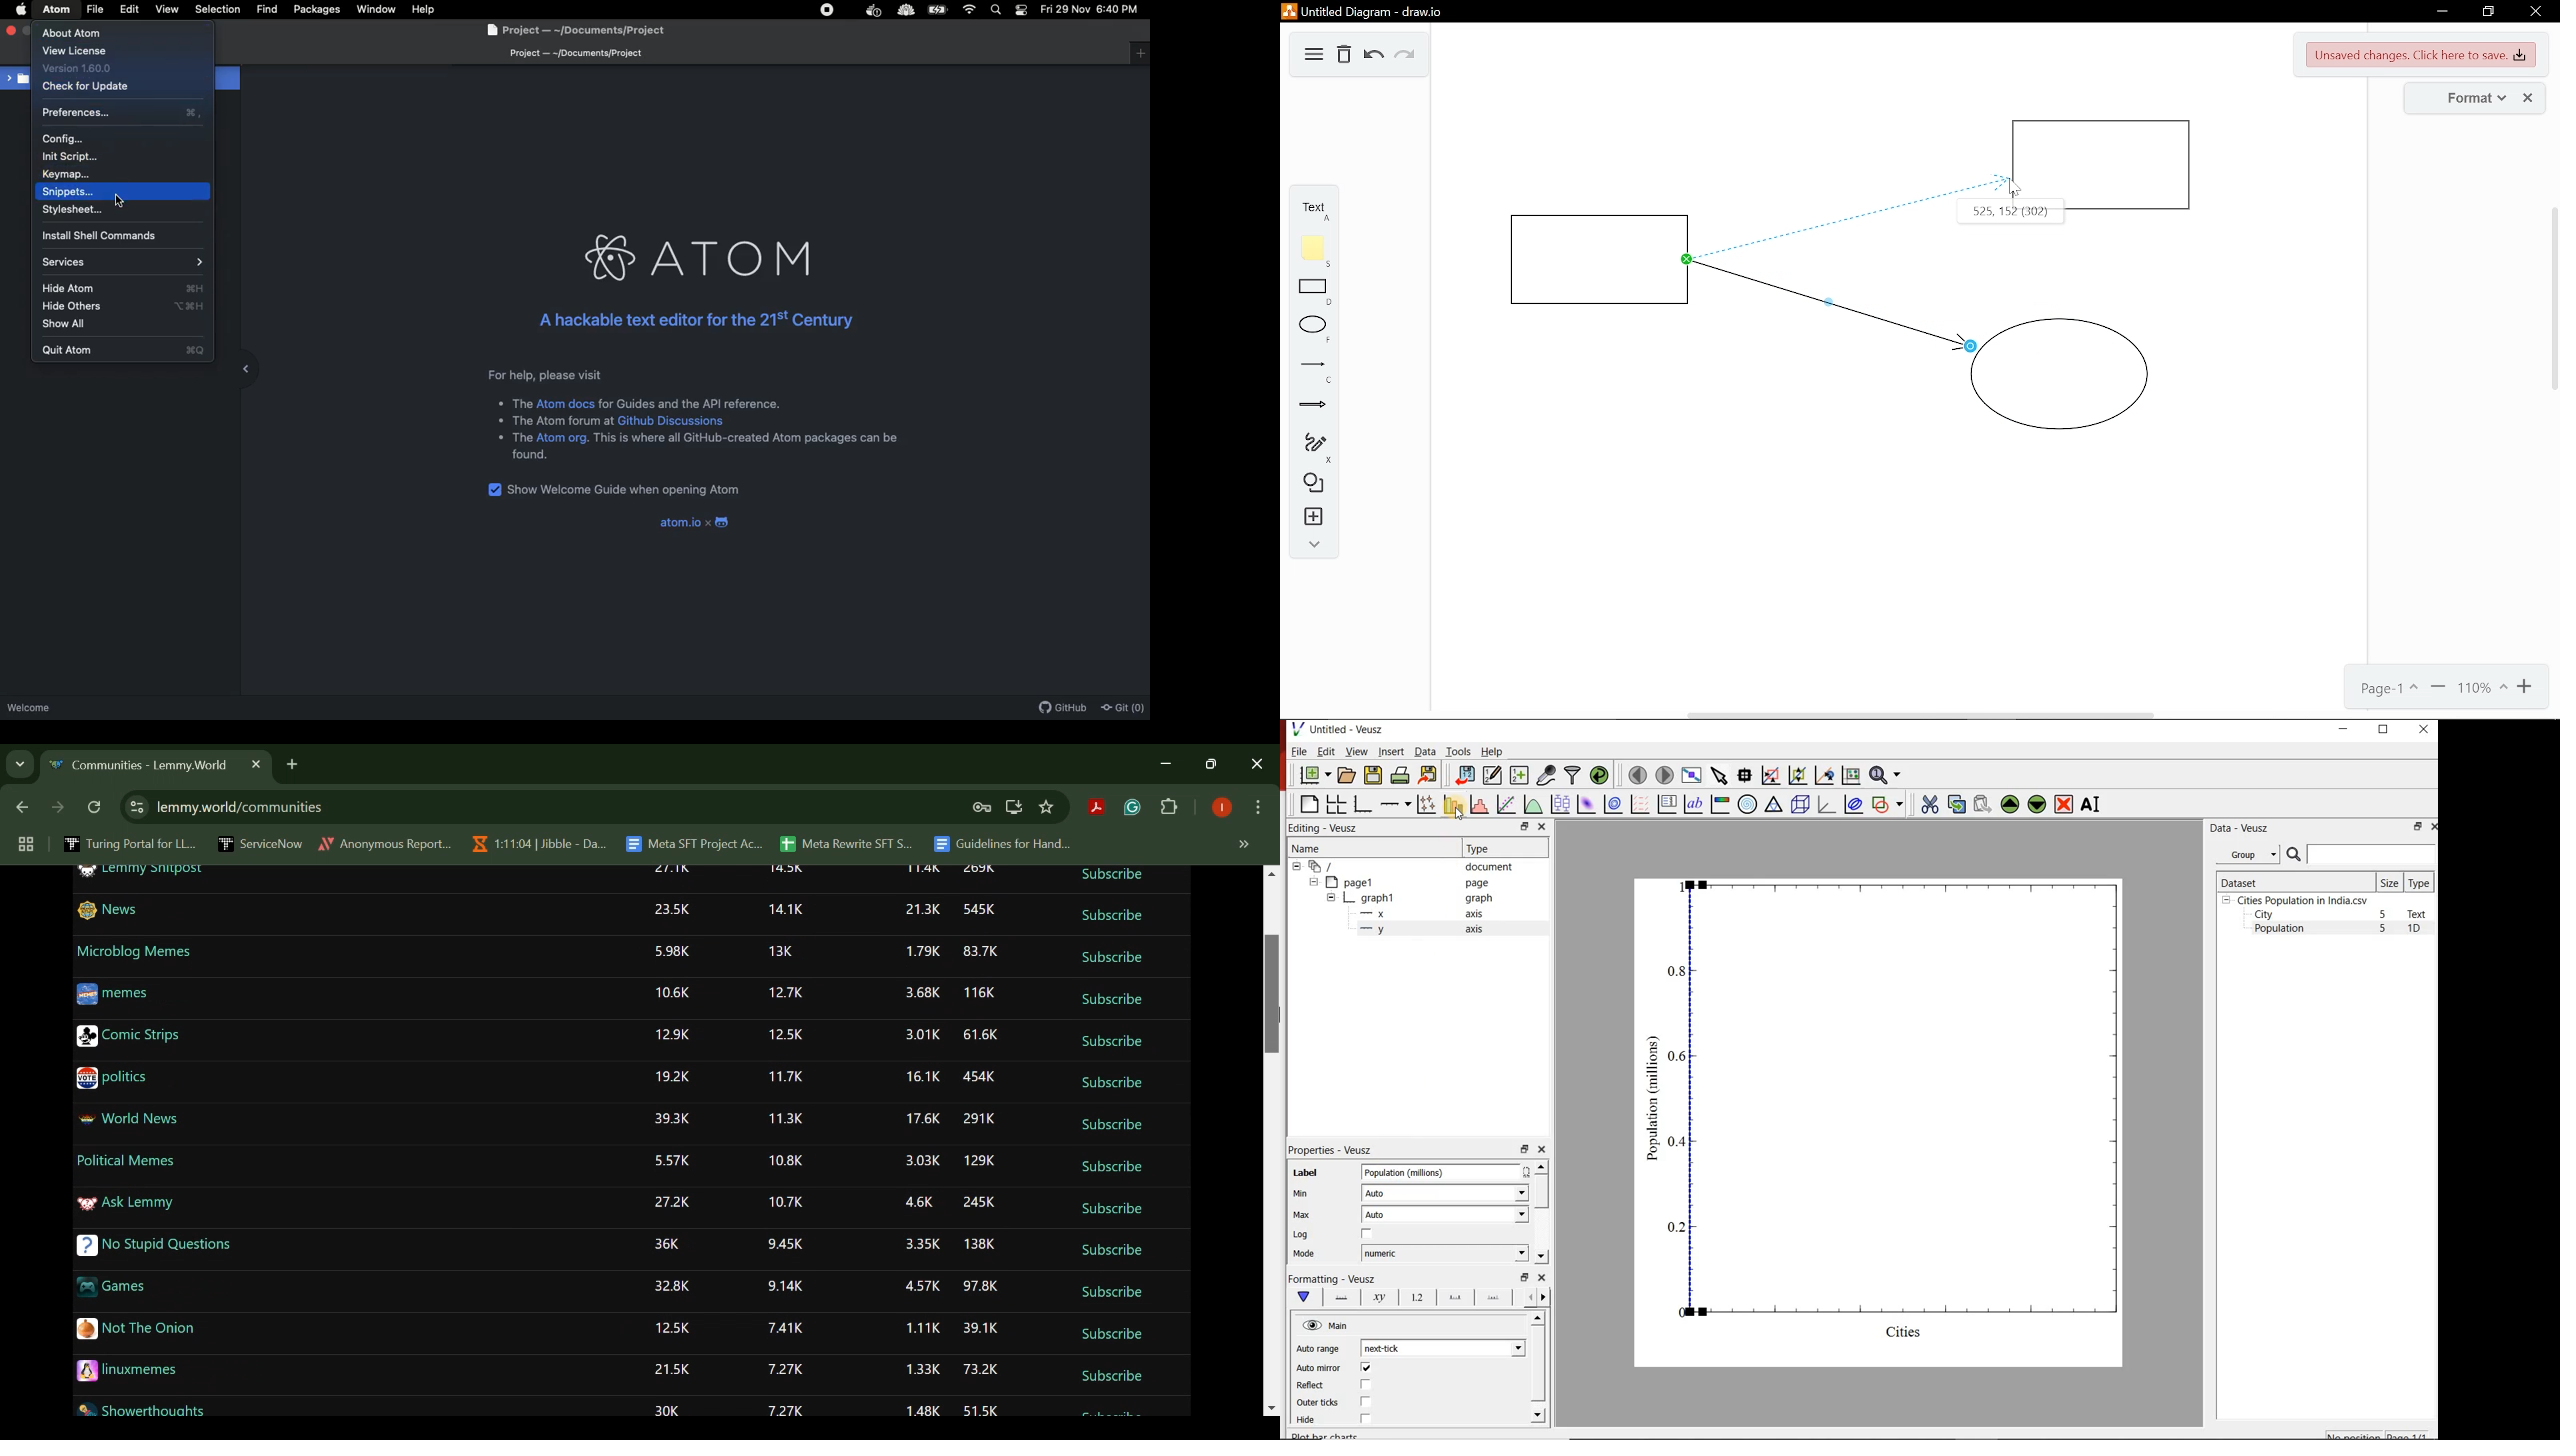  I want to click on check/uncheck, so click(1366, 1384).